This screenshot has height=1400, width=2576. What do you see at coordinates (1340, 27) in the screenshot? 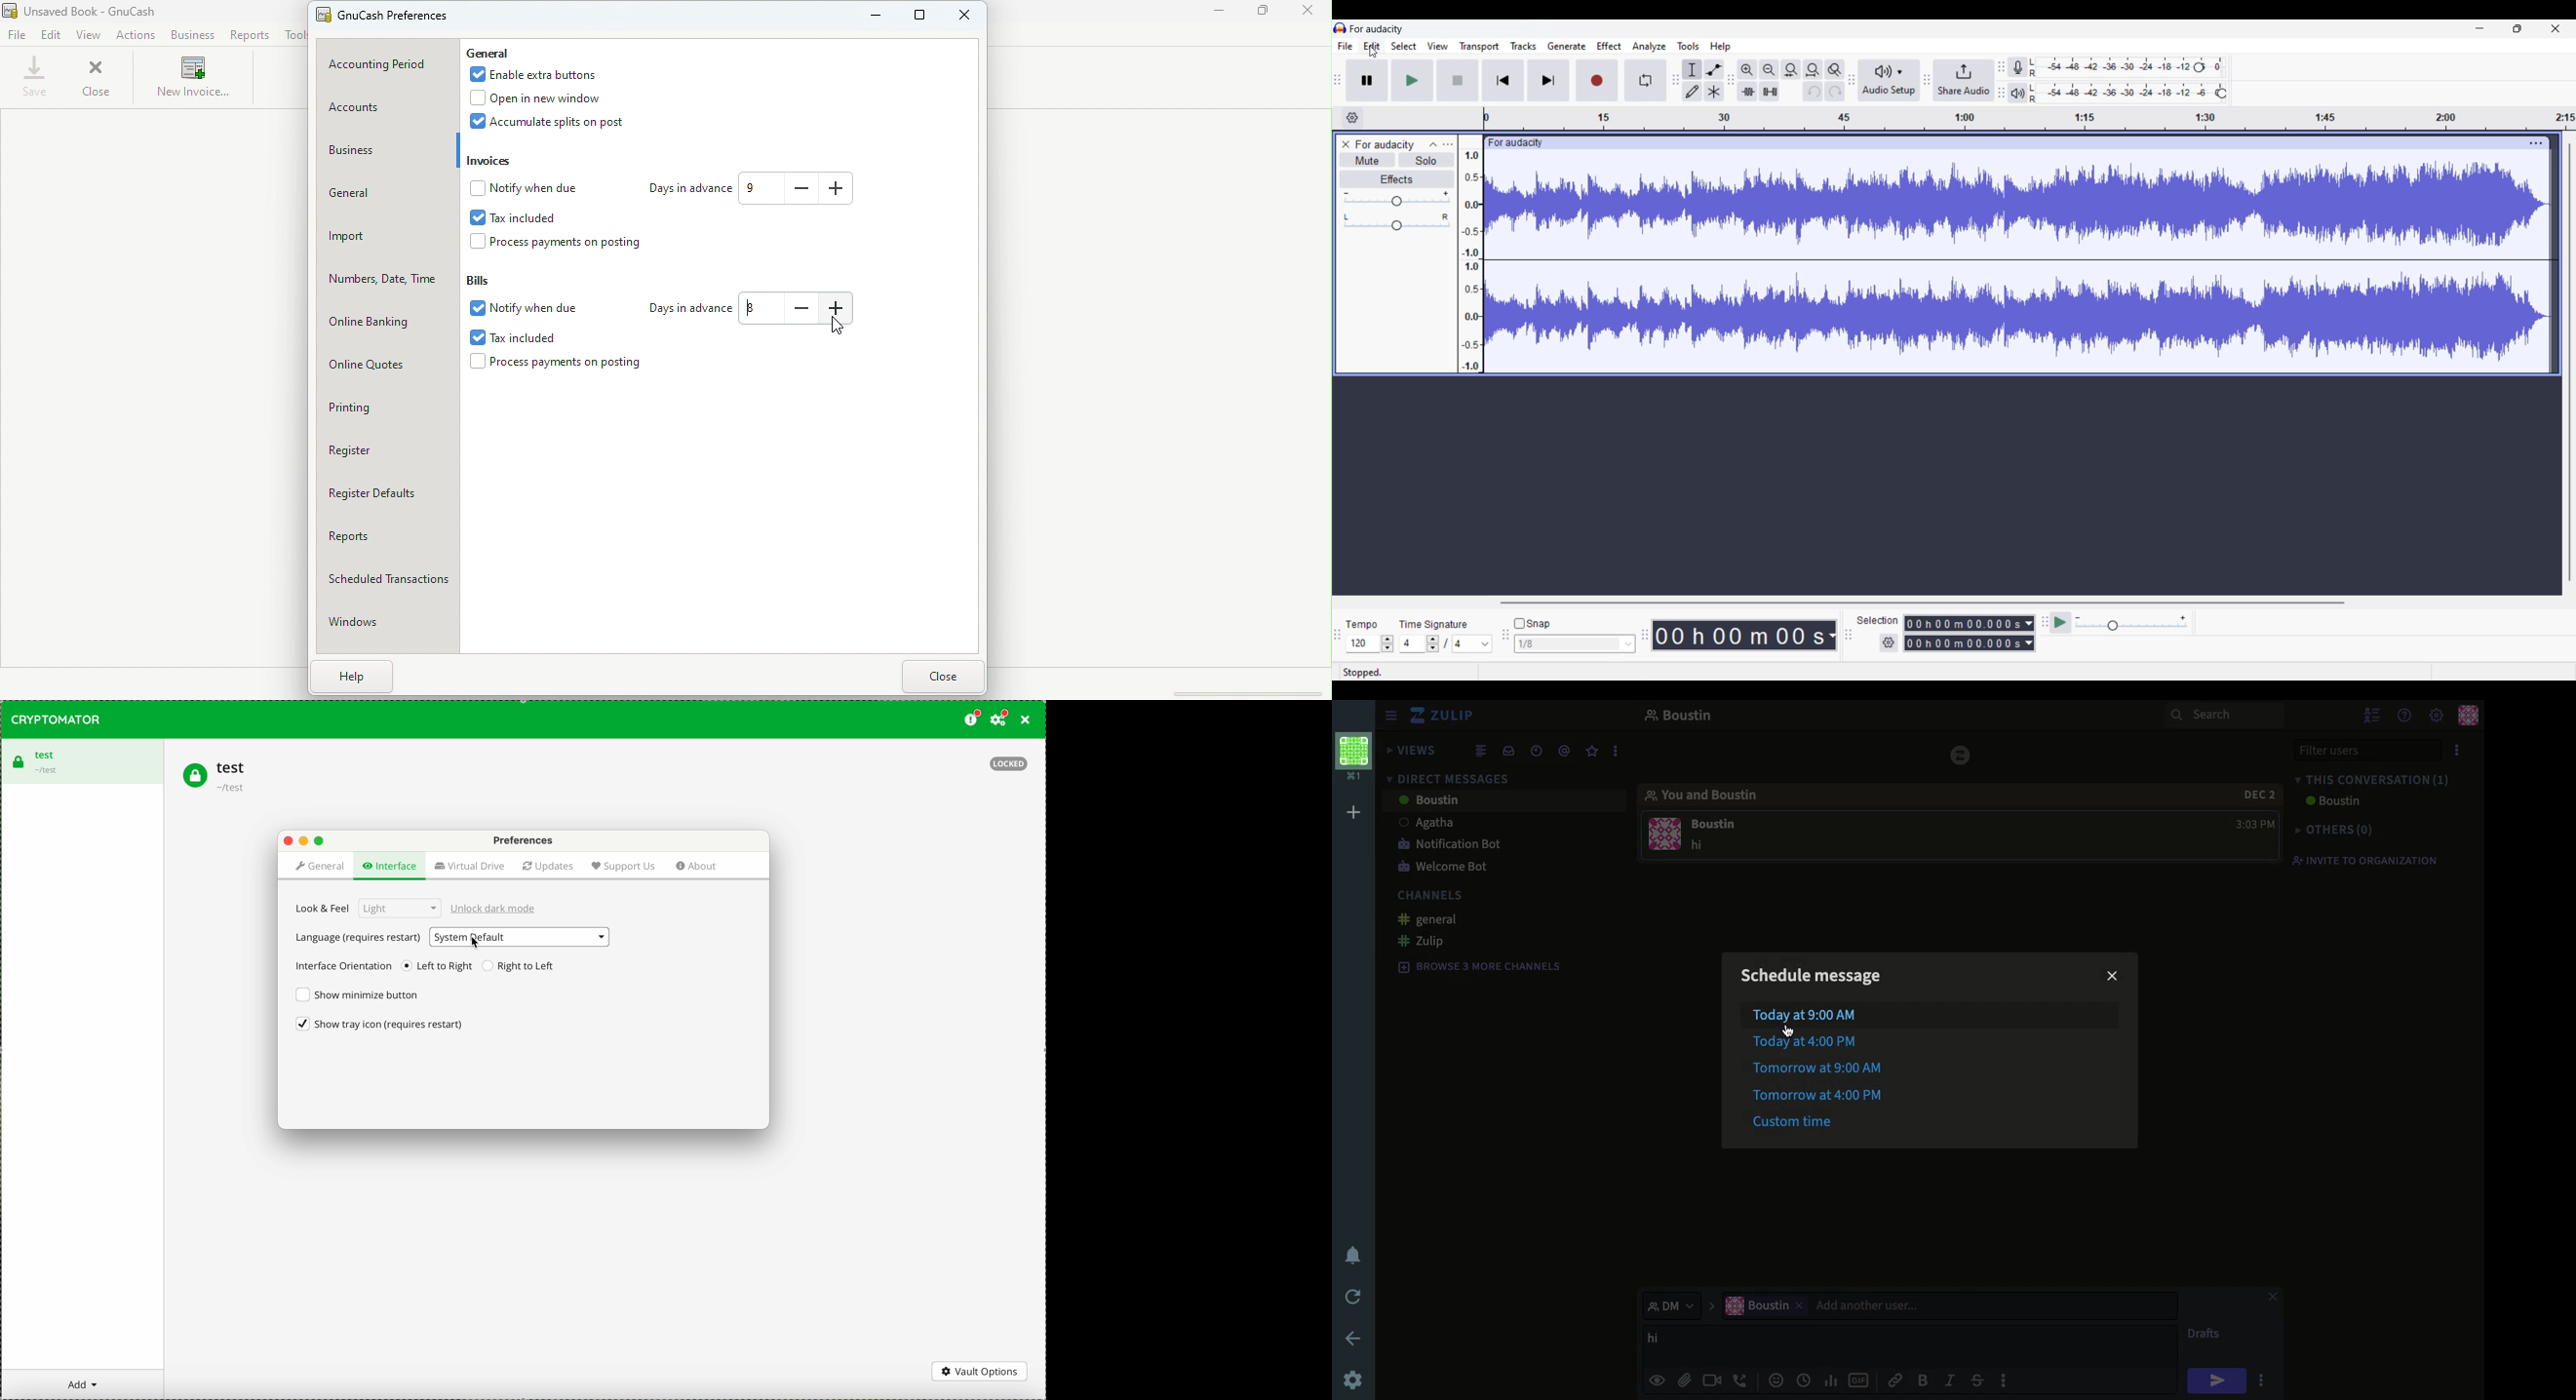
I see `Software logo` at bounding box center [1340, 27].